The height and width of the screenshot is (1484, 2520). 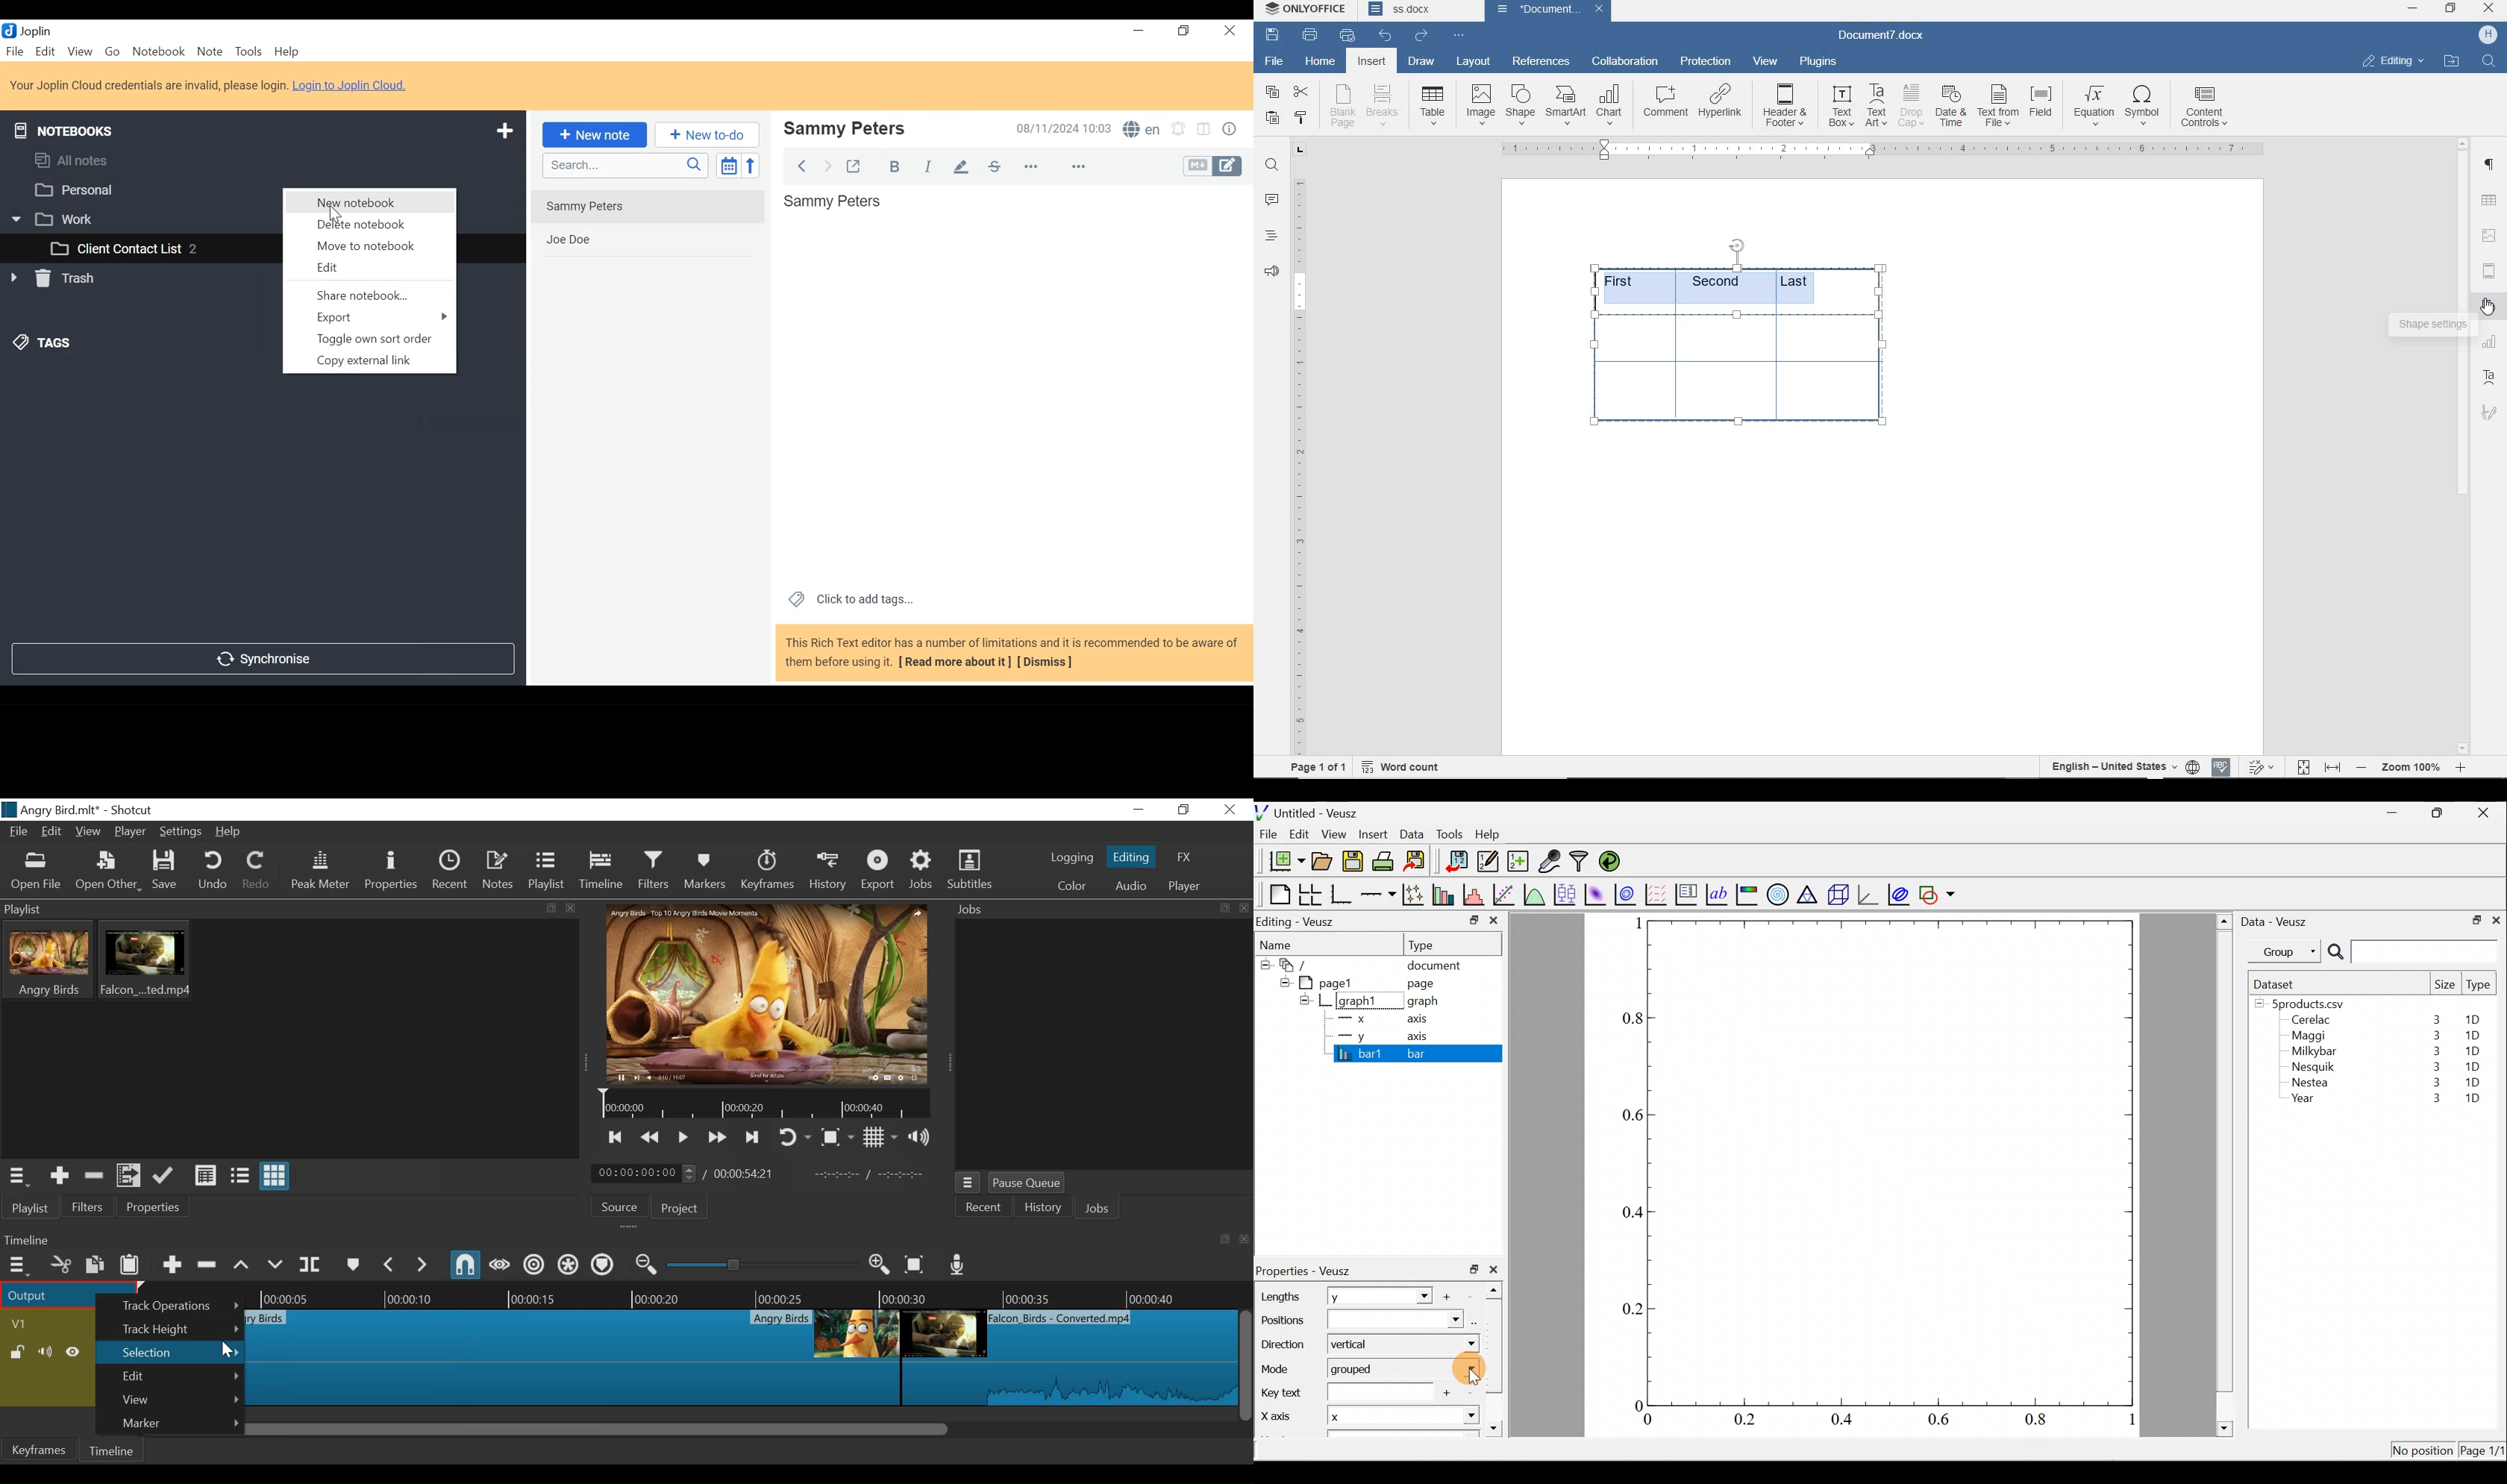 What do you see at coordinates (166, 872) in the screenshot?
I see `Save` at bounding box center [166, 872].